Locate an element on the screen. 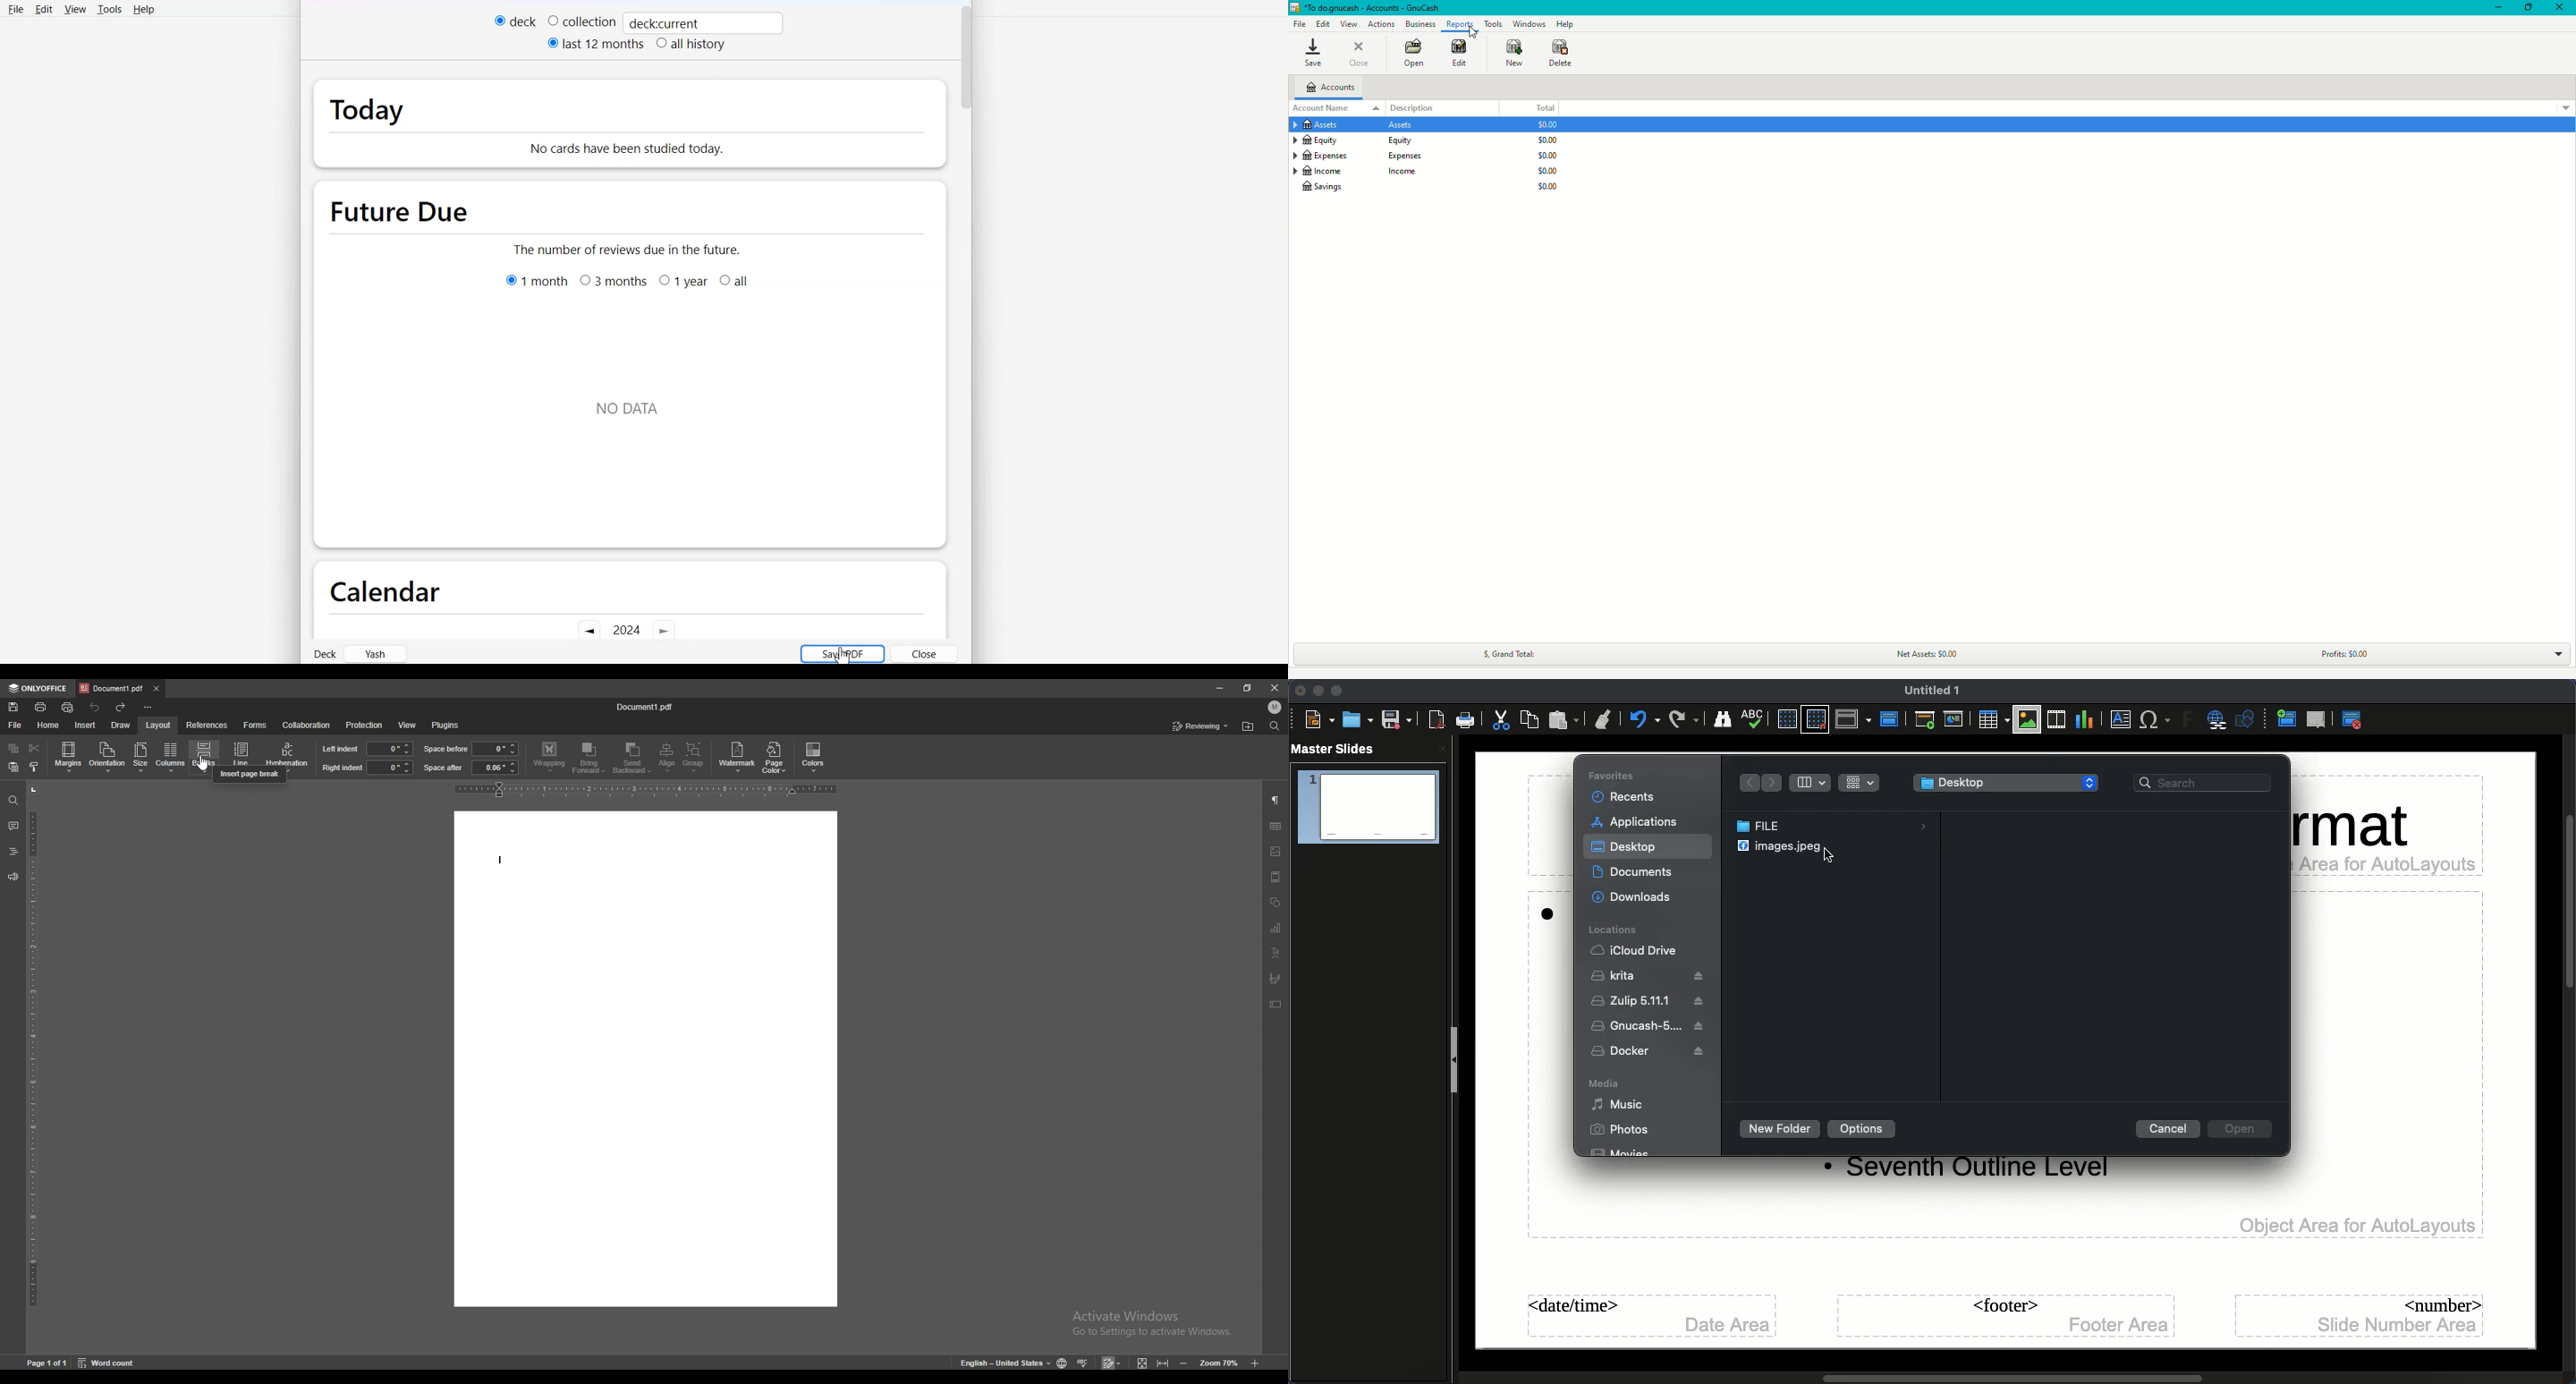 The height and width of the screenshot is (1400, 2576). All History is located at coordinates (690, 45).